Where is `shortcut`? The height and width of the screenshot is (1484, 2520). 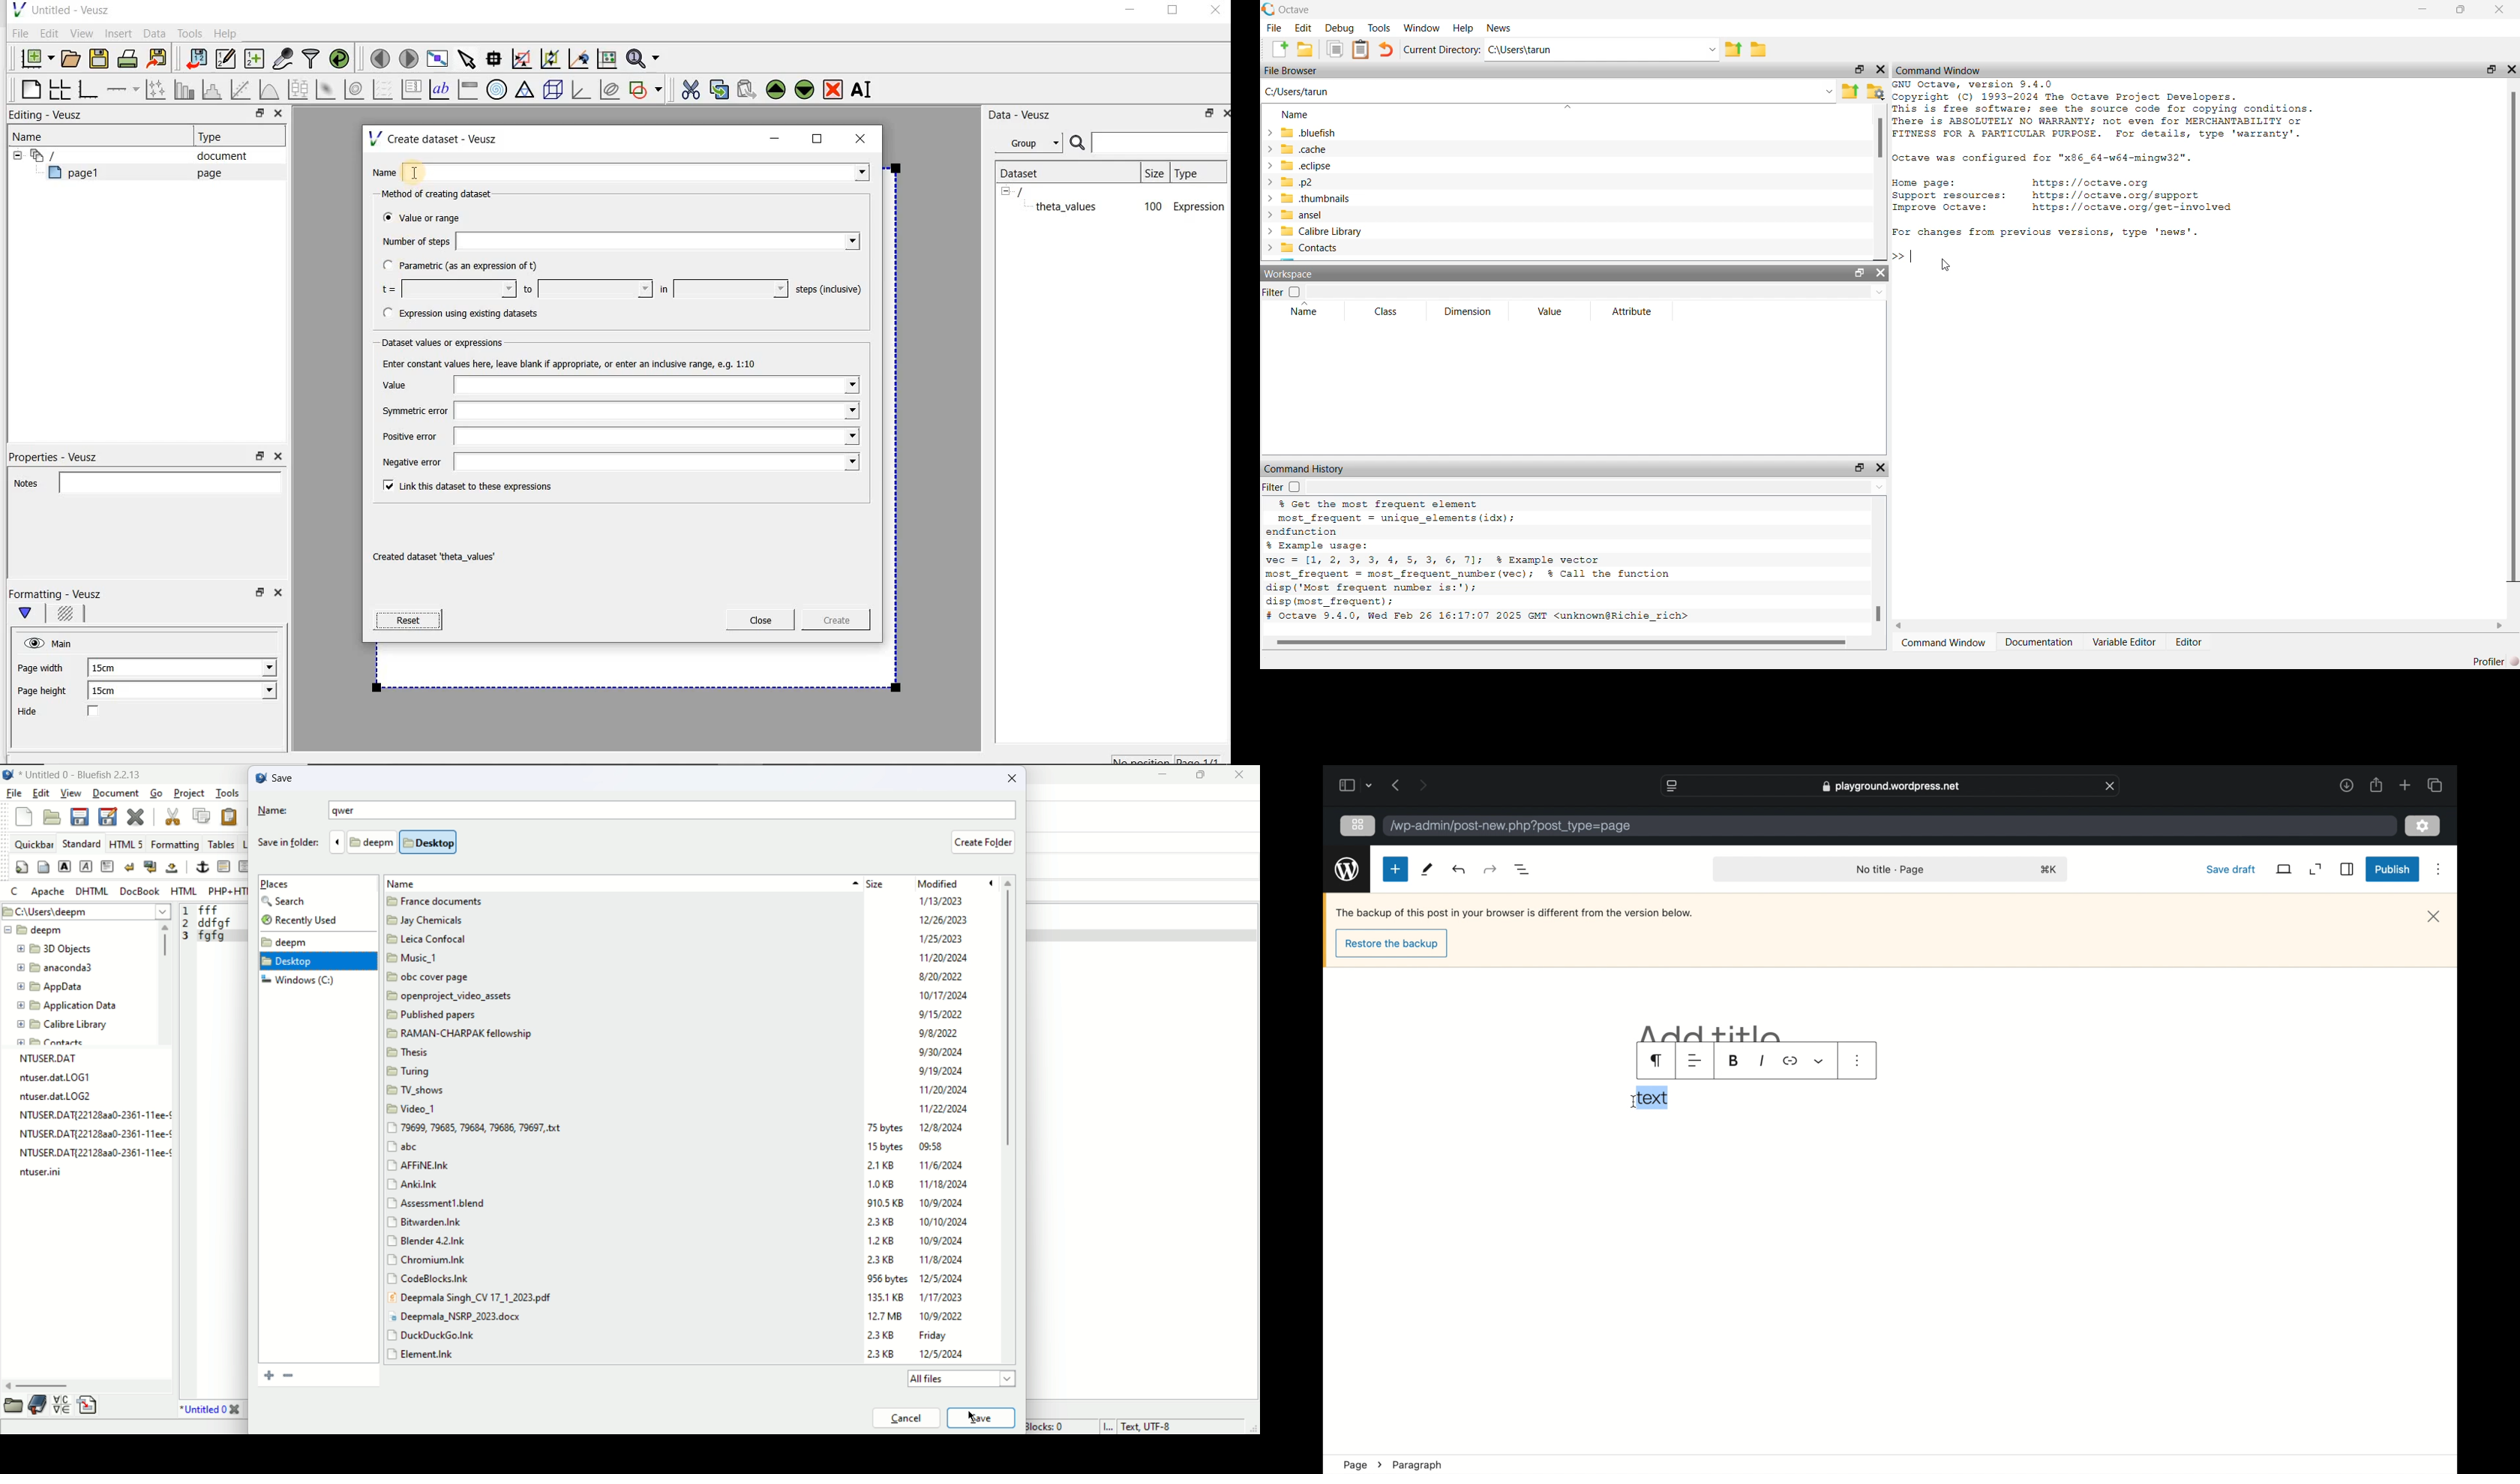 shortcut is located at coordinates (2049, 869).